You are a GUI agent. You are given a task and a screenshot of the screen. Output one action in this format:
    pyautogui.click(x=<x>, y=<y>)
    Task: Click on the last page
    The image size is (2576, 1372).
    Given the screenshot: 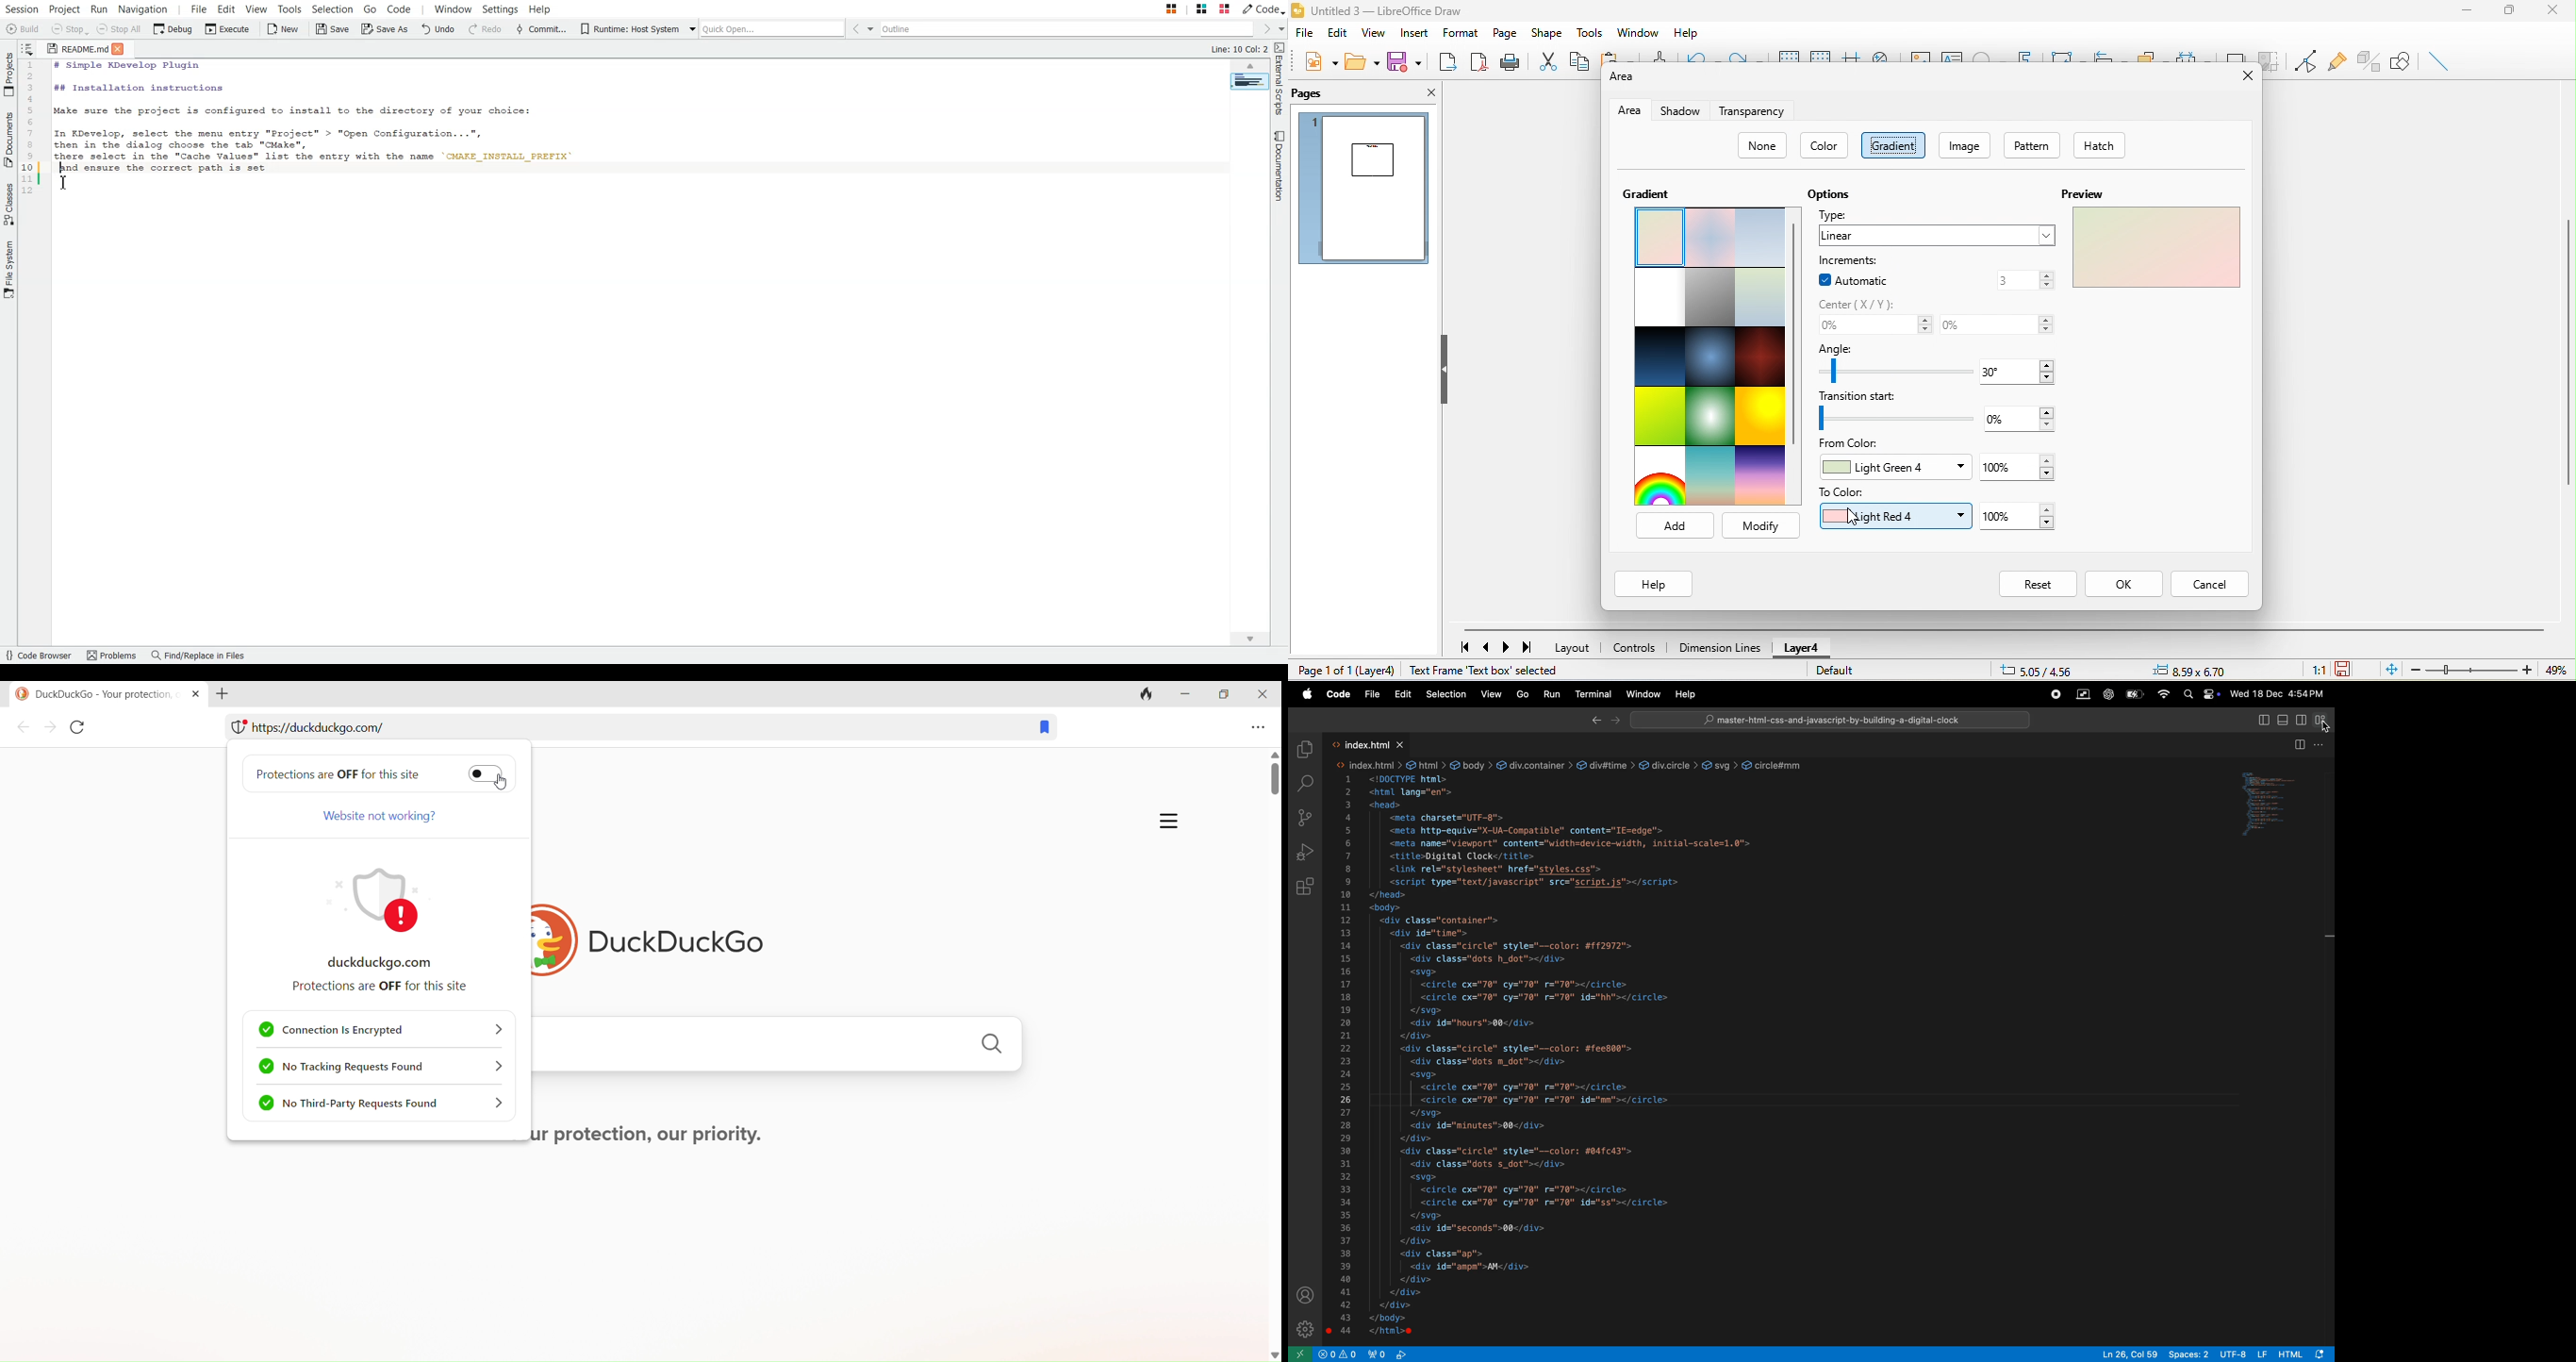 What is the action you would take?
    pyautogui.click(x=1532, y=650)
    